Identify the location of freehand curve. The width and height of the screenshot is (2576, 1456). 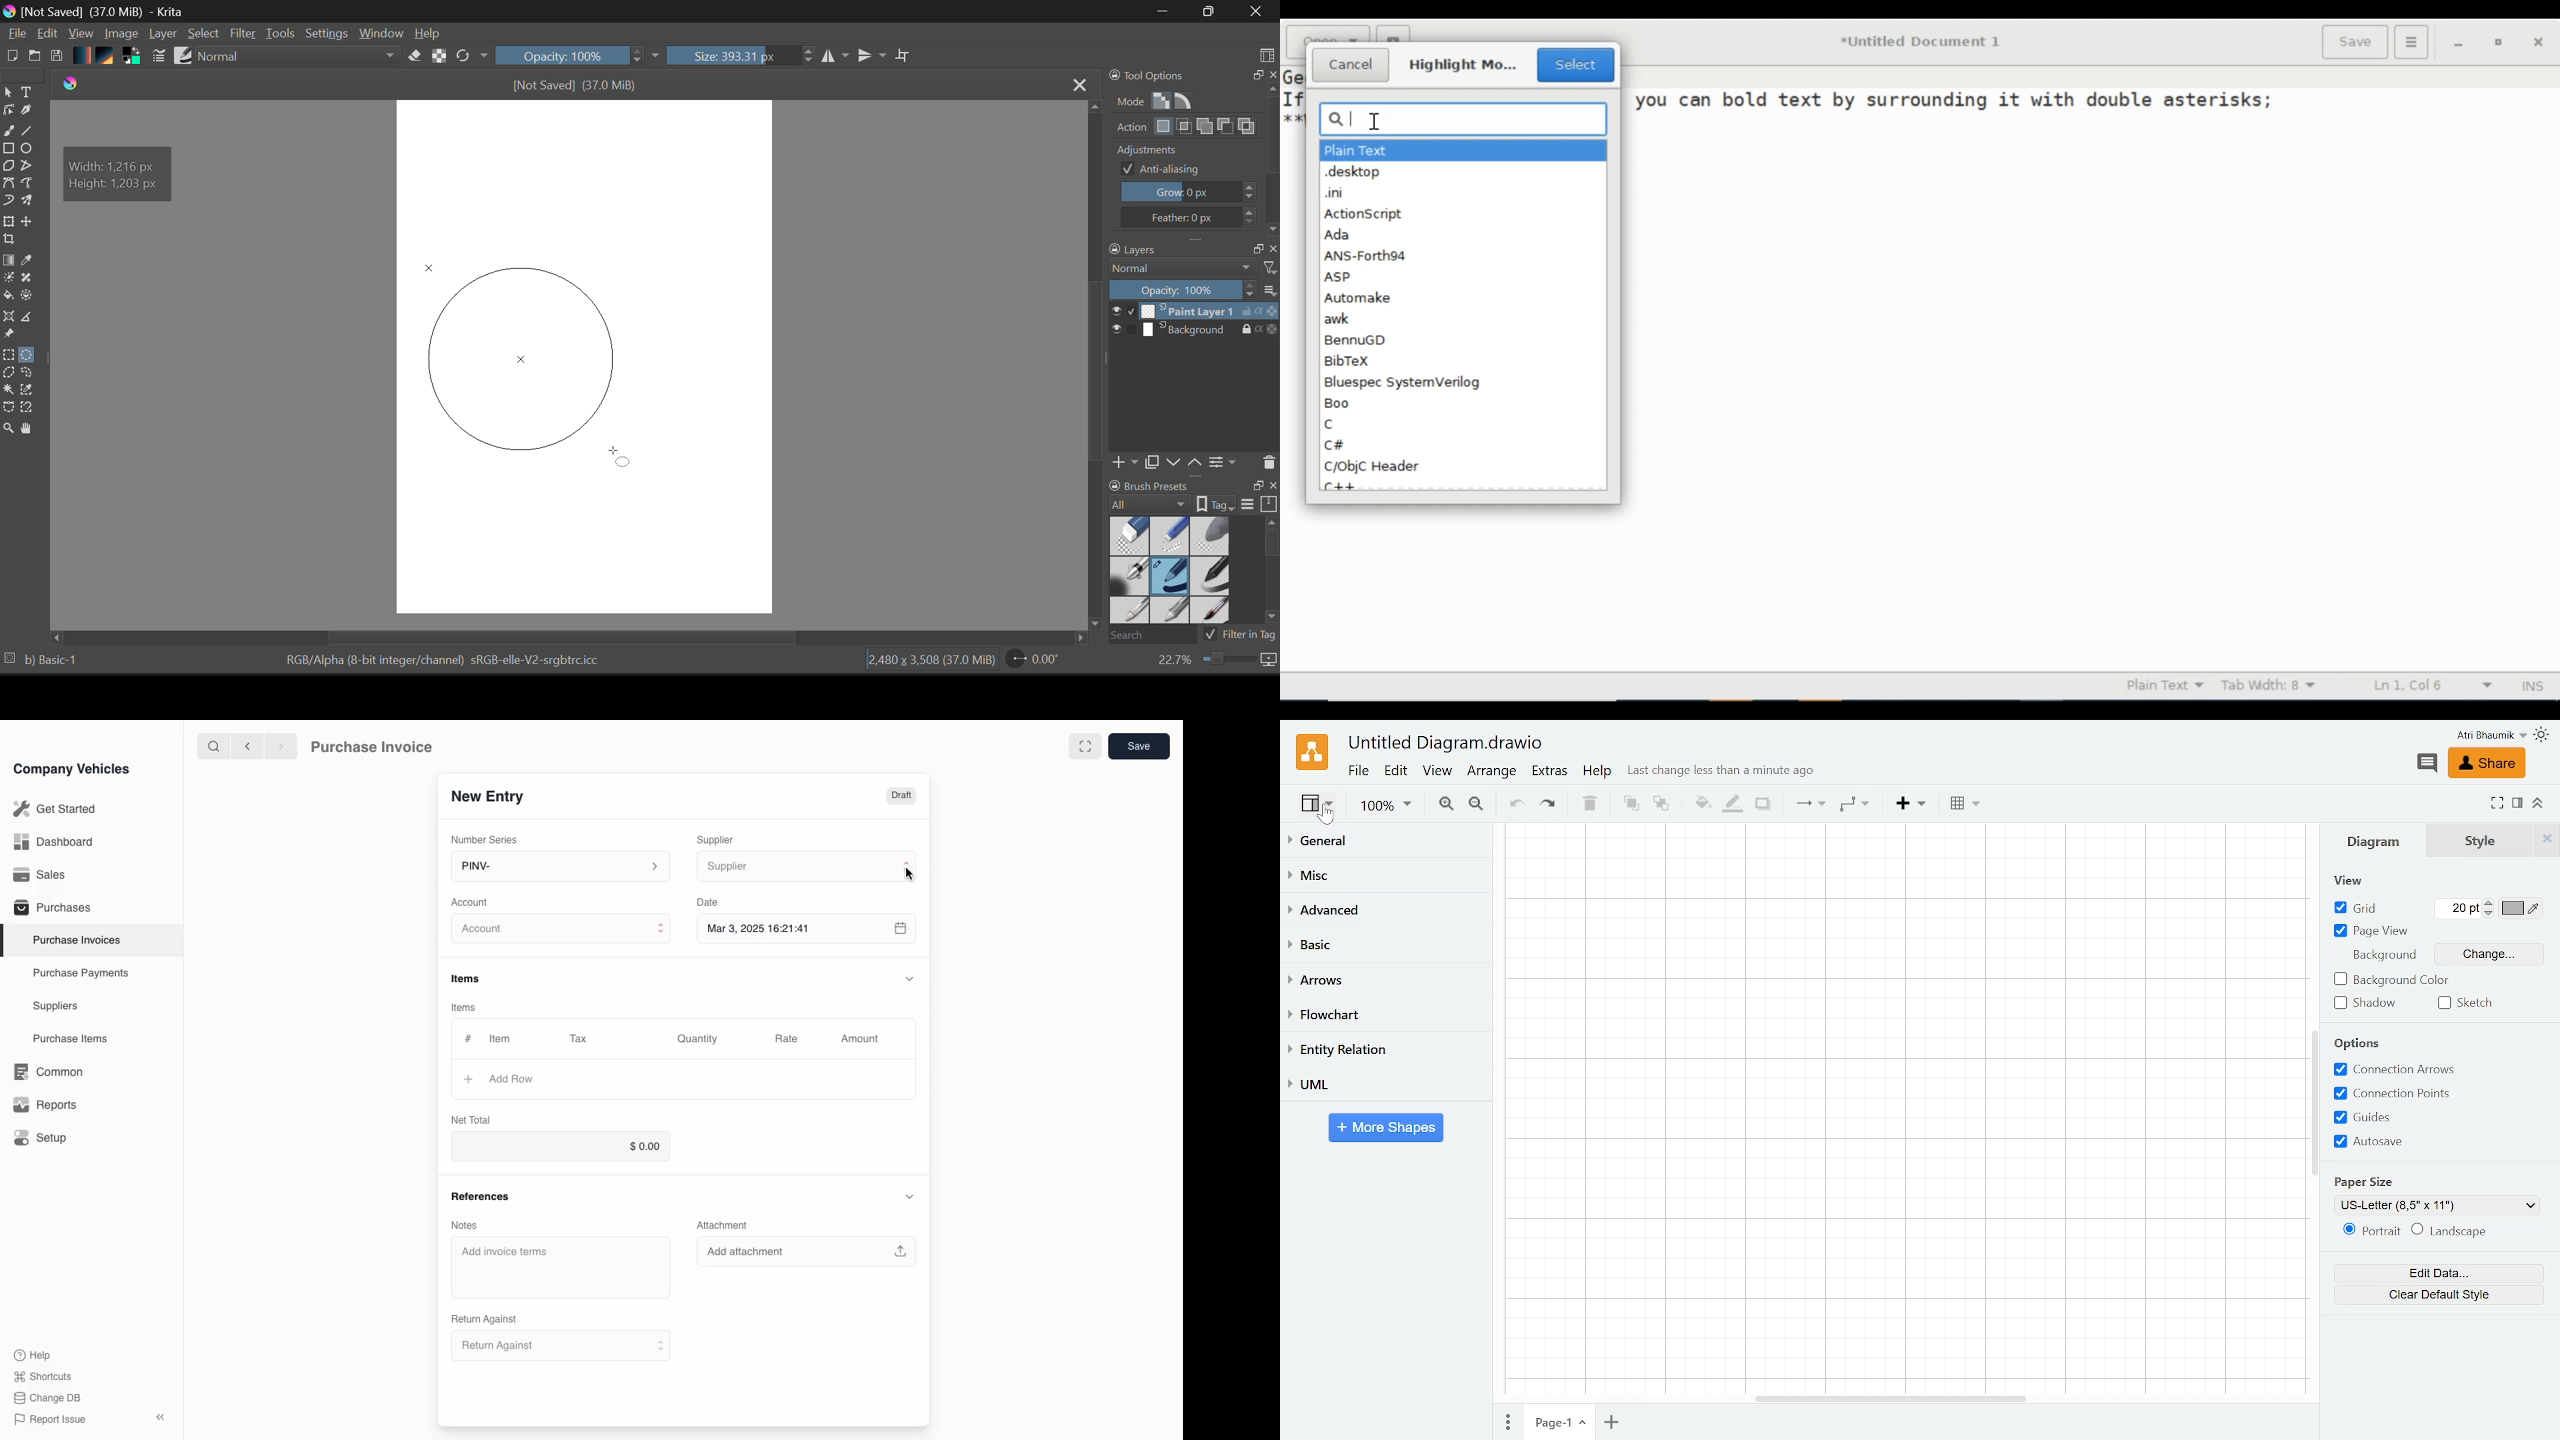
(11, 132).